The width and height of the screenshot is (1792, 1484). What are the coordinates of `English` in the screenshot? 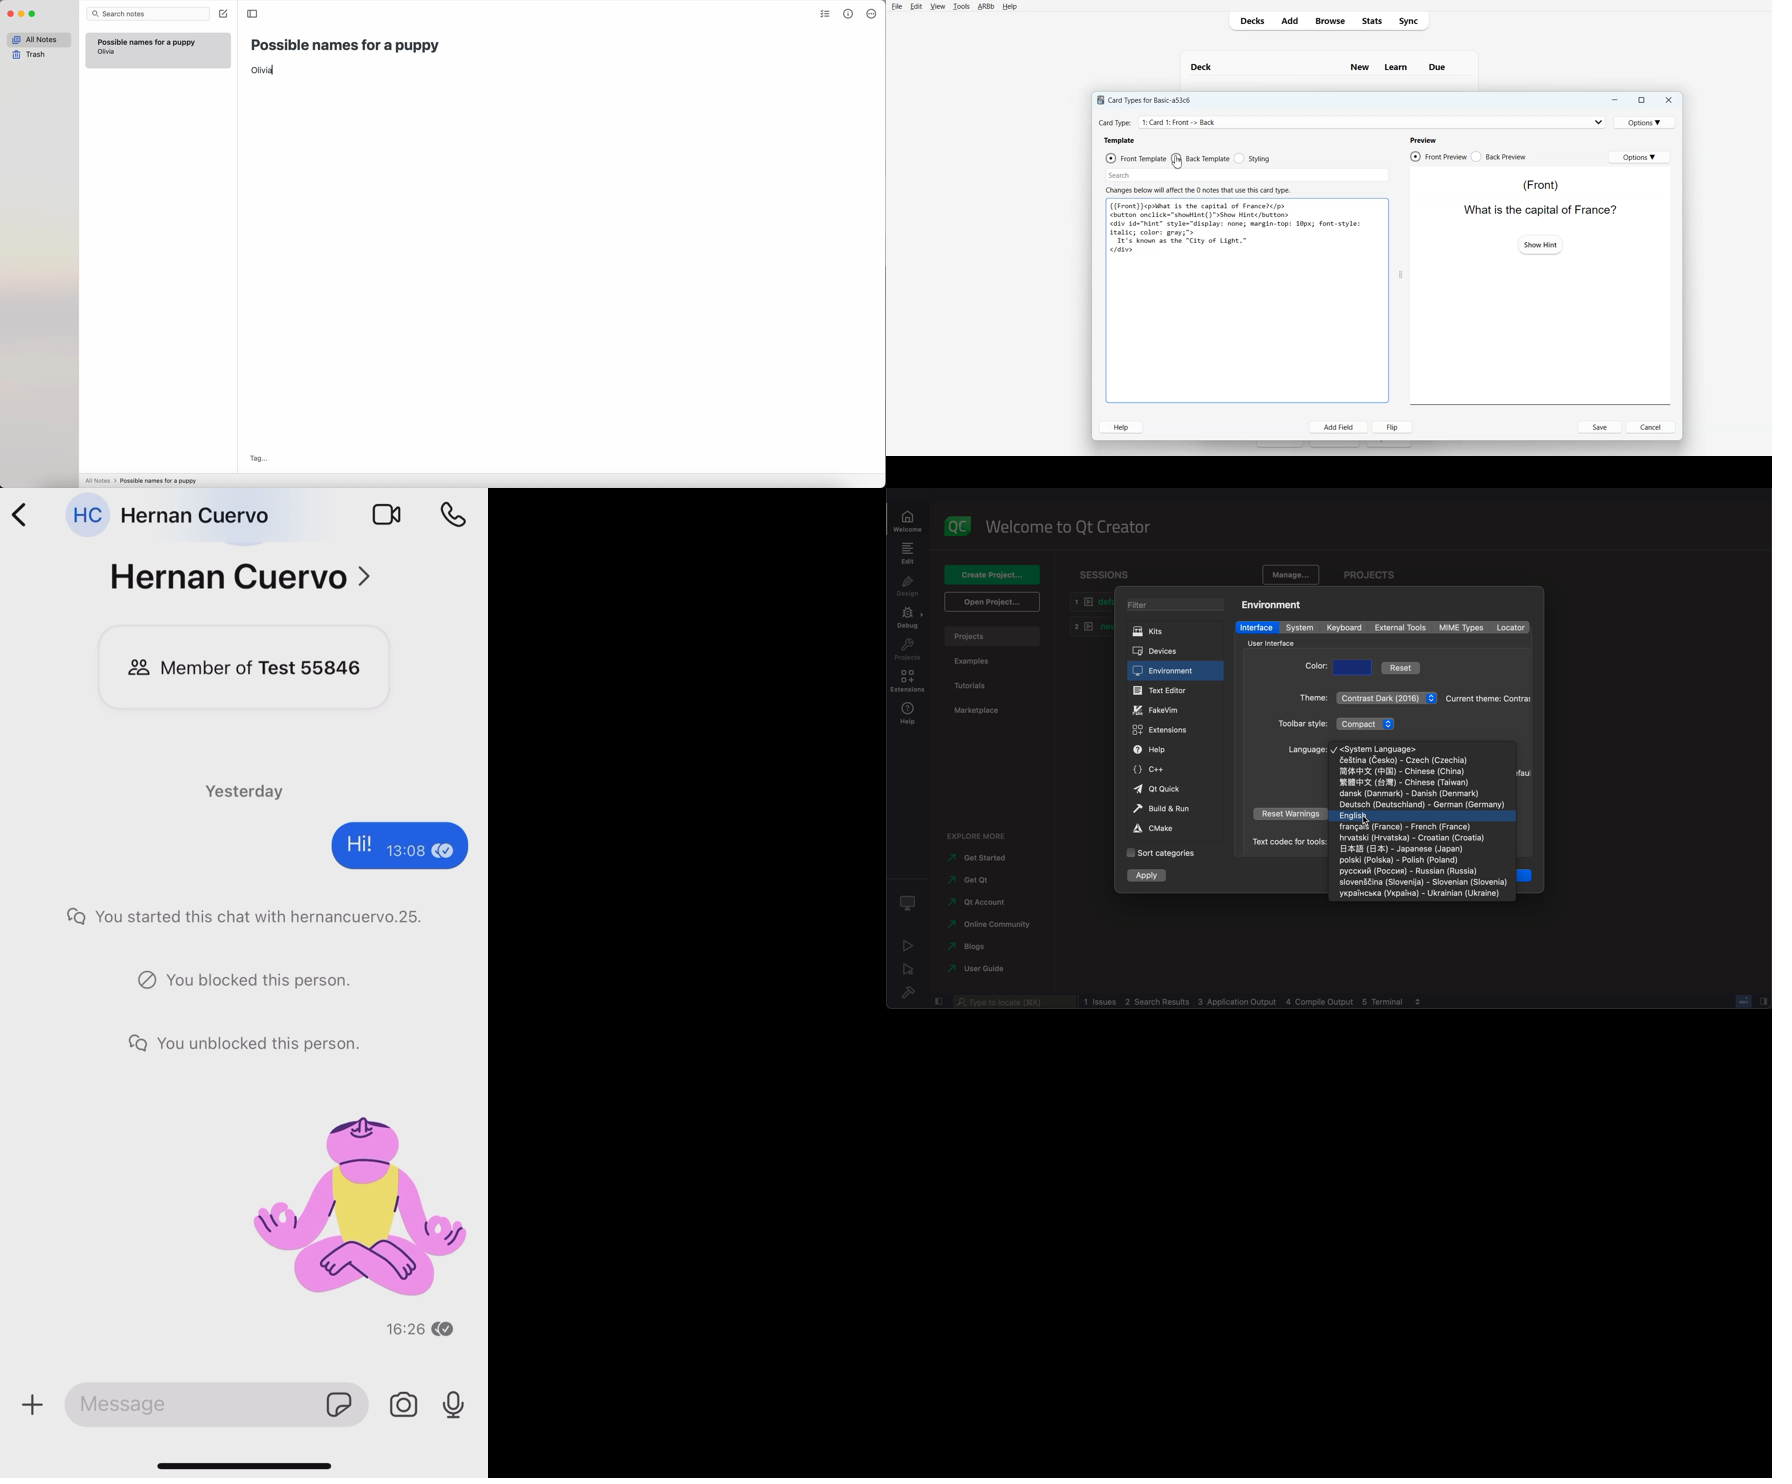 It's located at (1423, 817).